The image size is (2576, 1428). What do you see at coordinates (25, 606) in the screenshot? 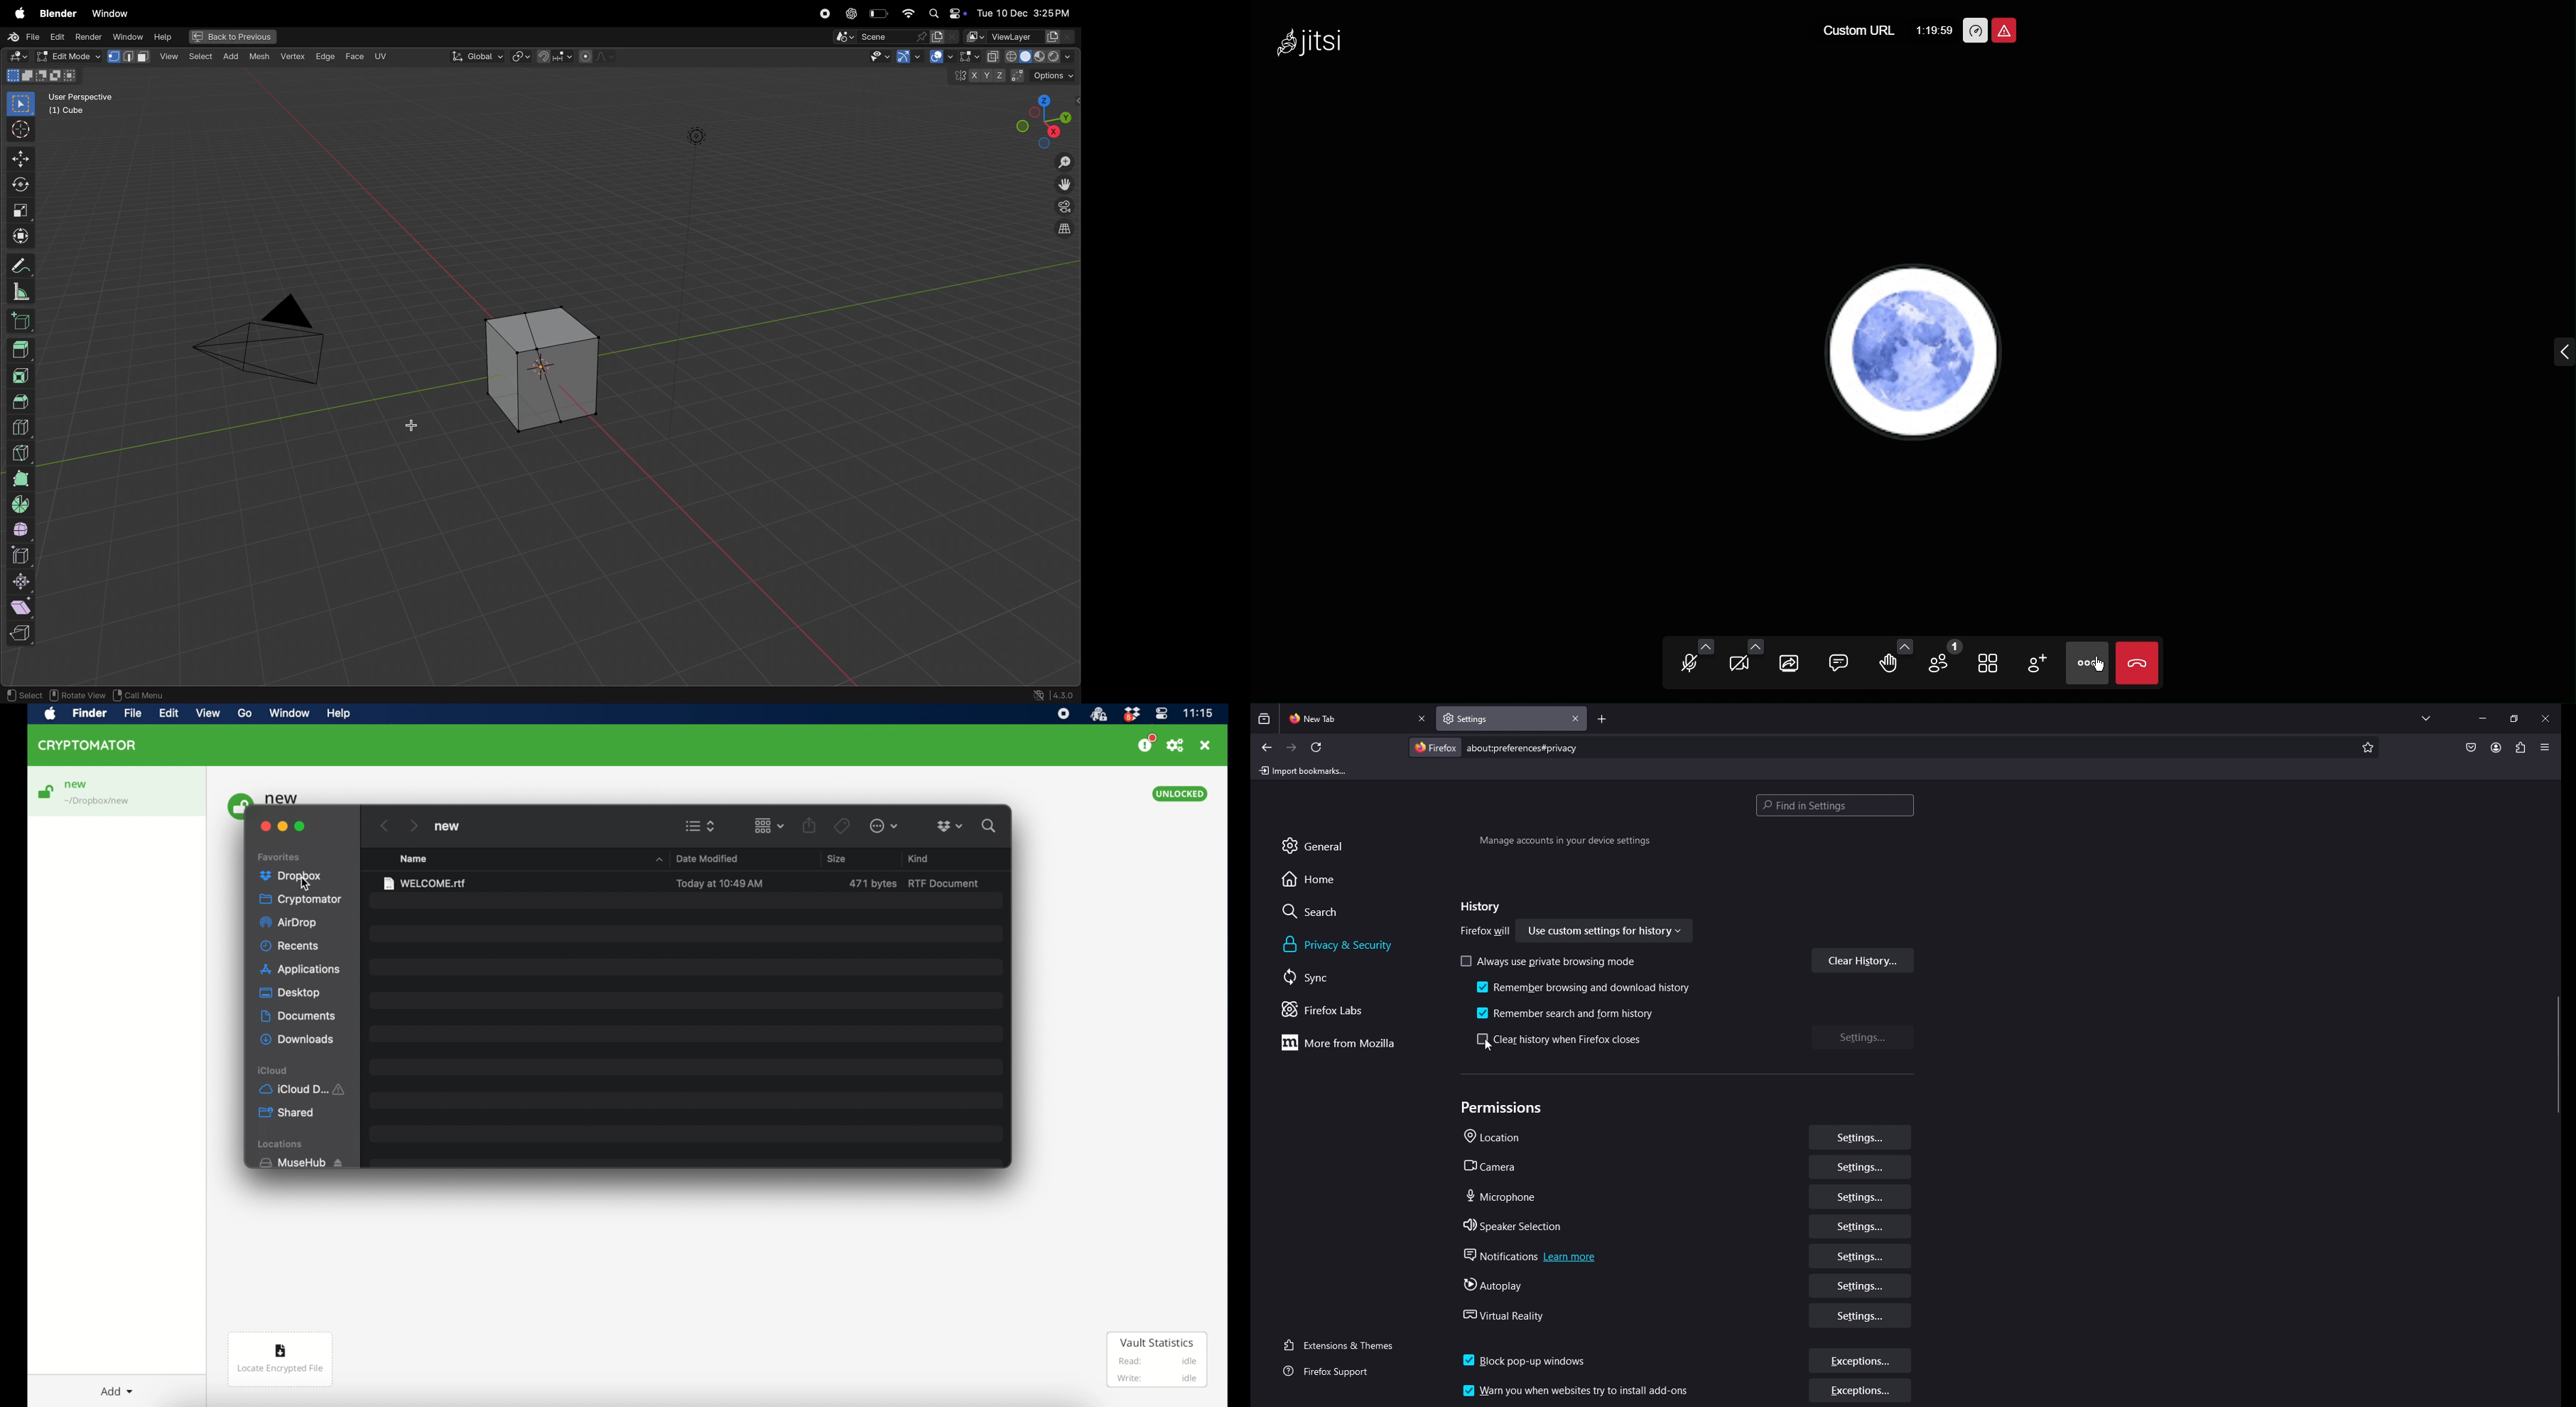
I see `sheer` at bounding box center [25, 606].